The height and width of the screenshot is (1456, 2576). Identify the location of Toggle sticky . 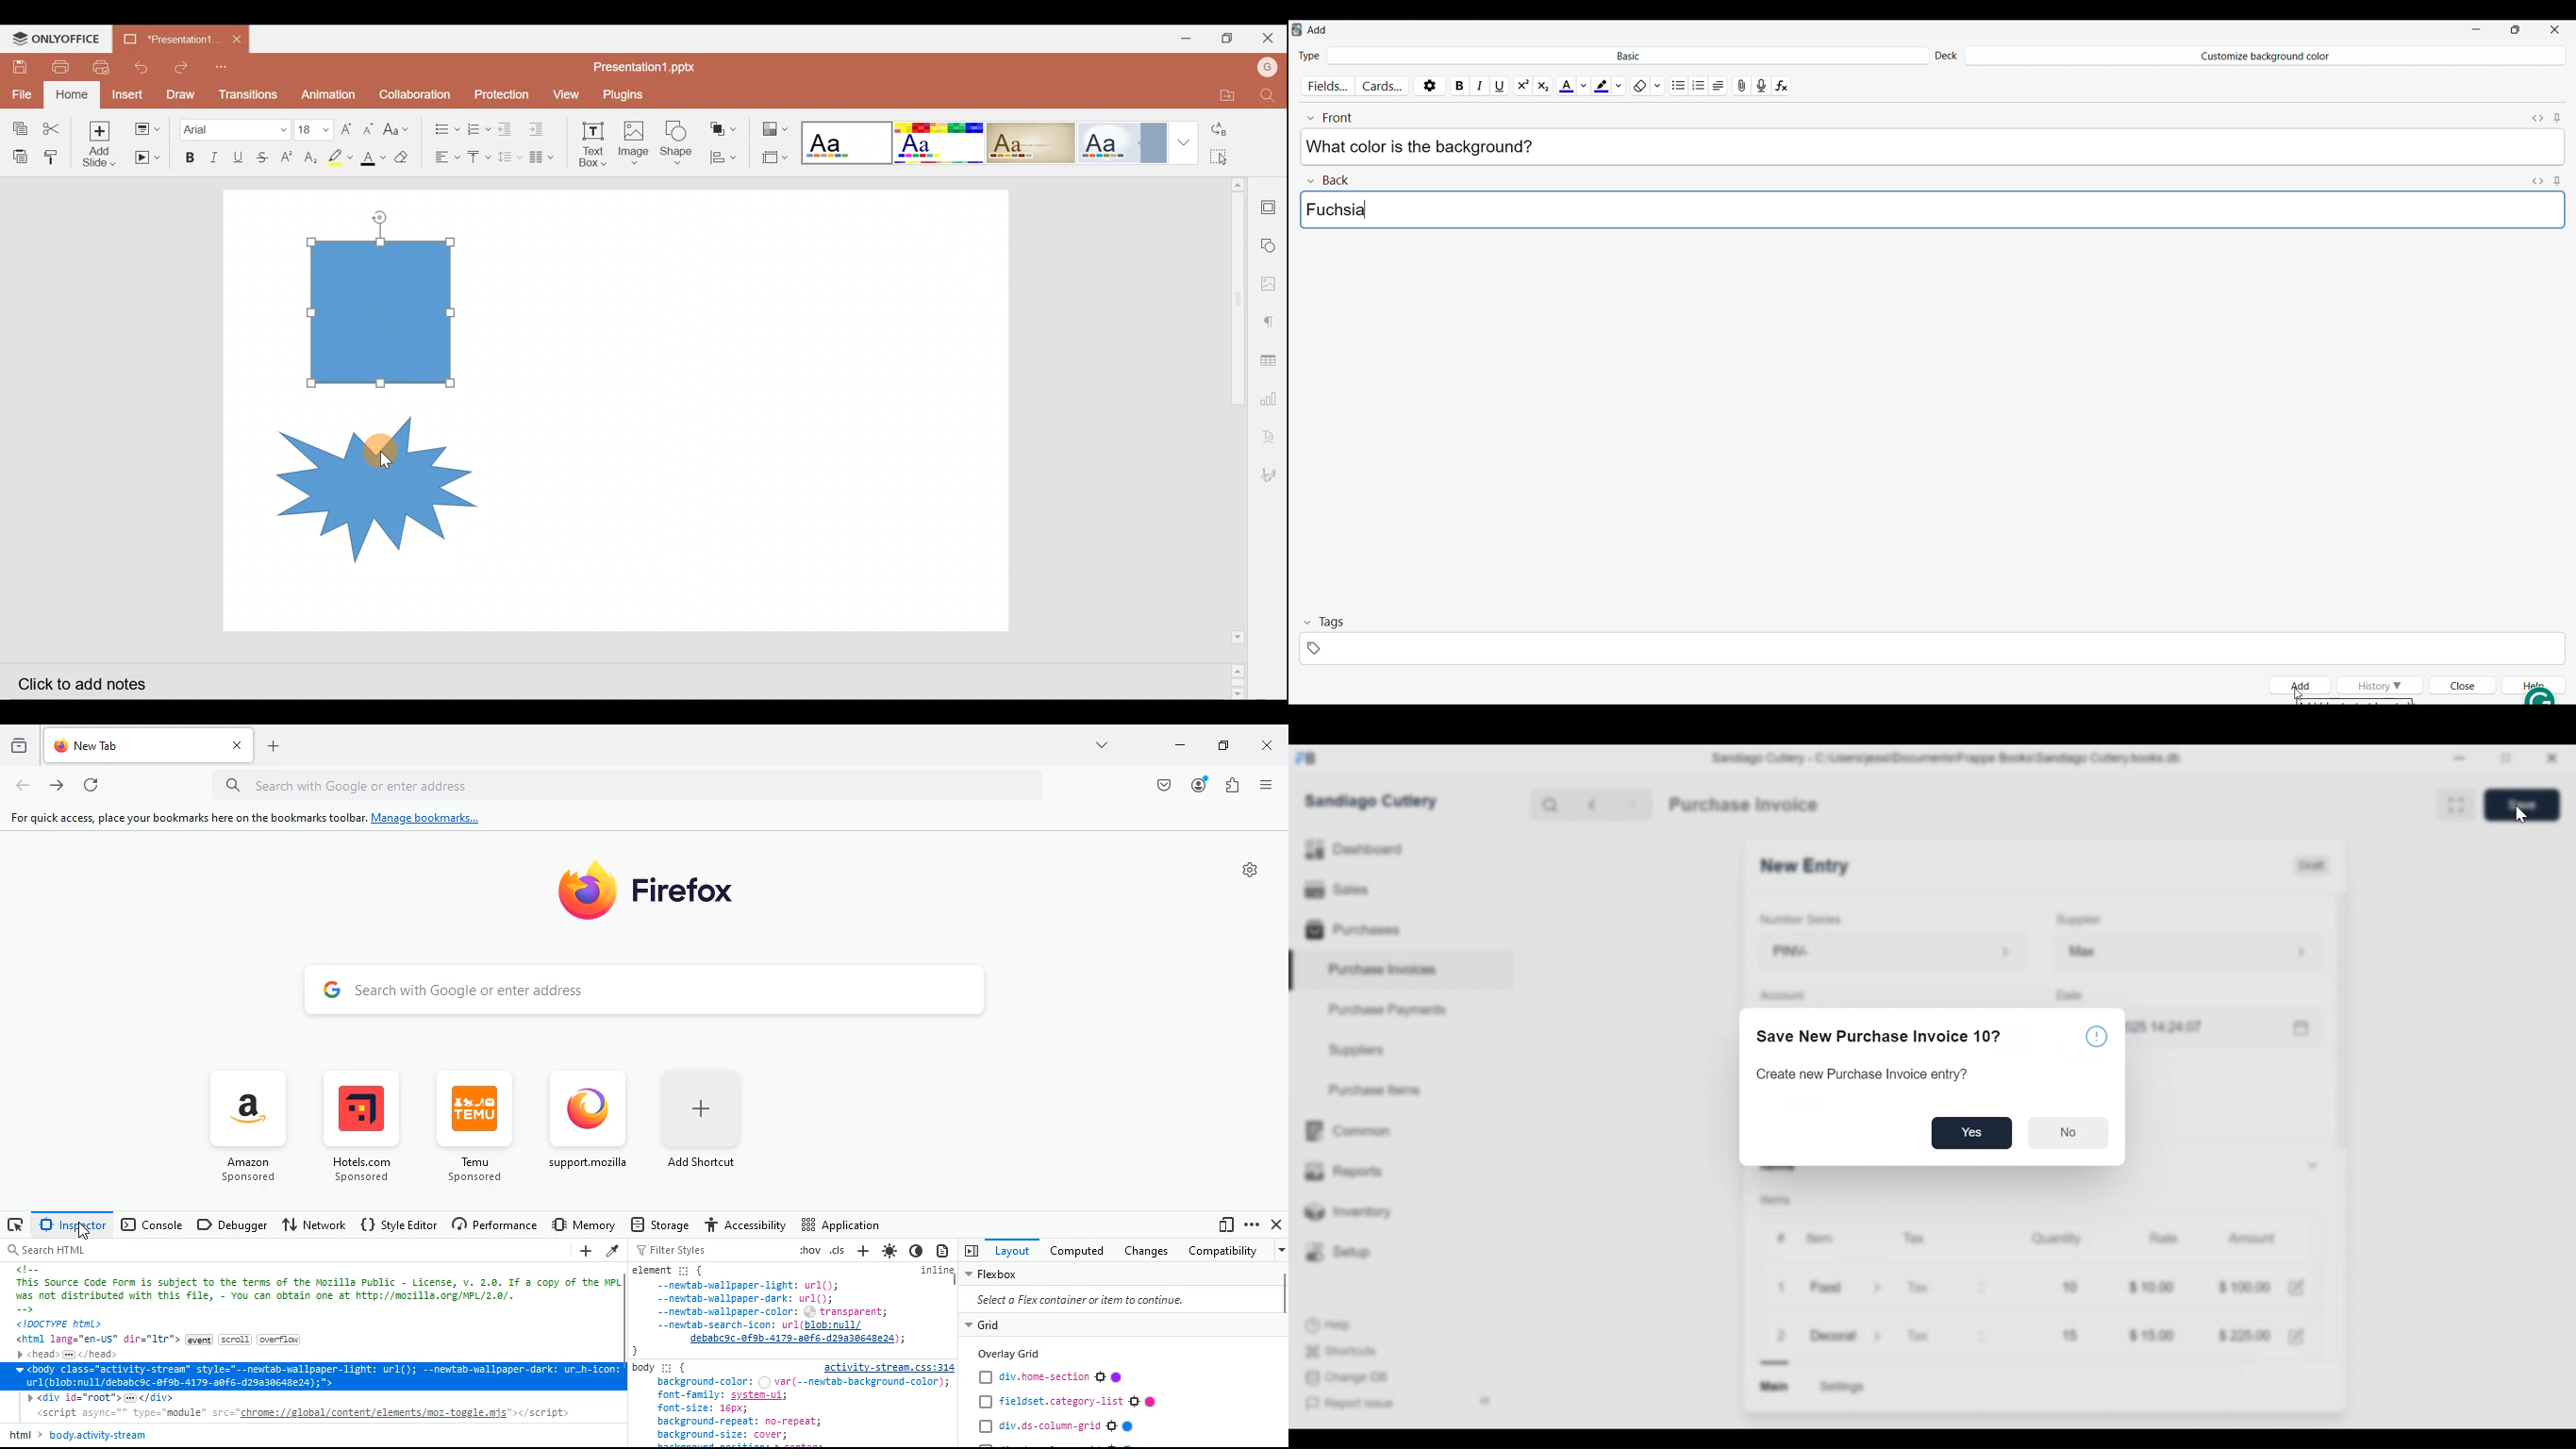
(2557, 117).